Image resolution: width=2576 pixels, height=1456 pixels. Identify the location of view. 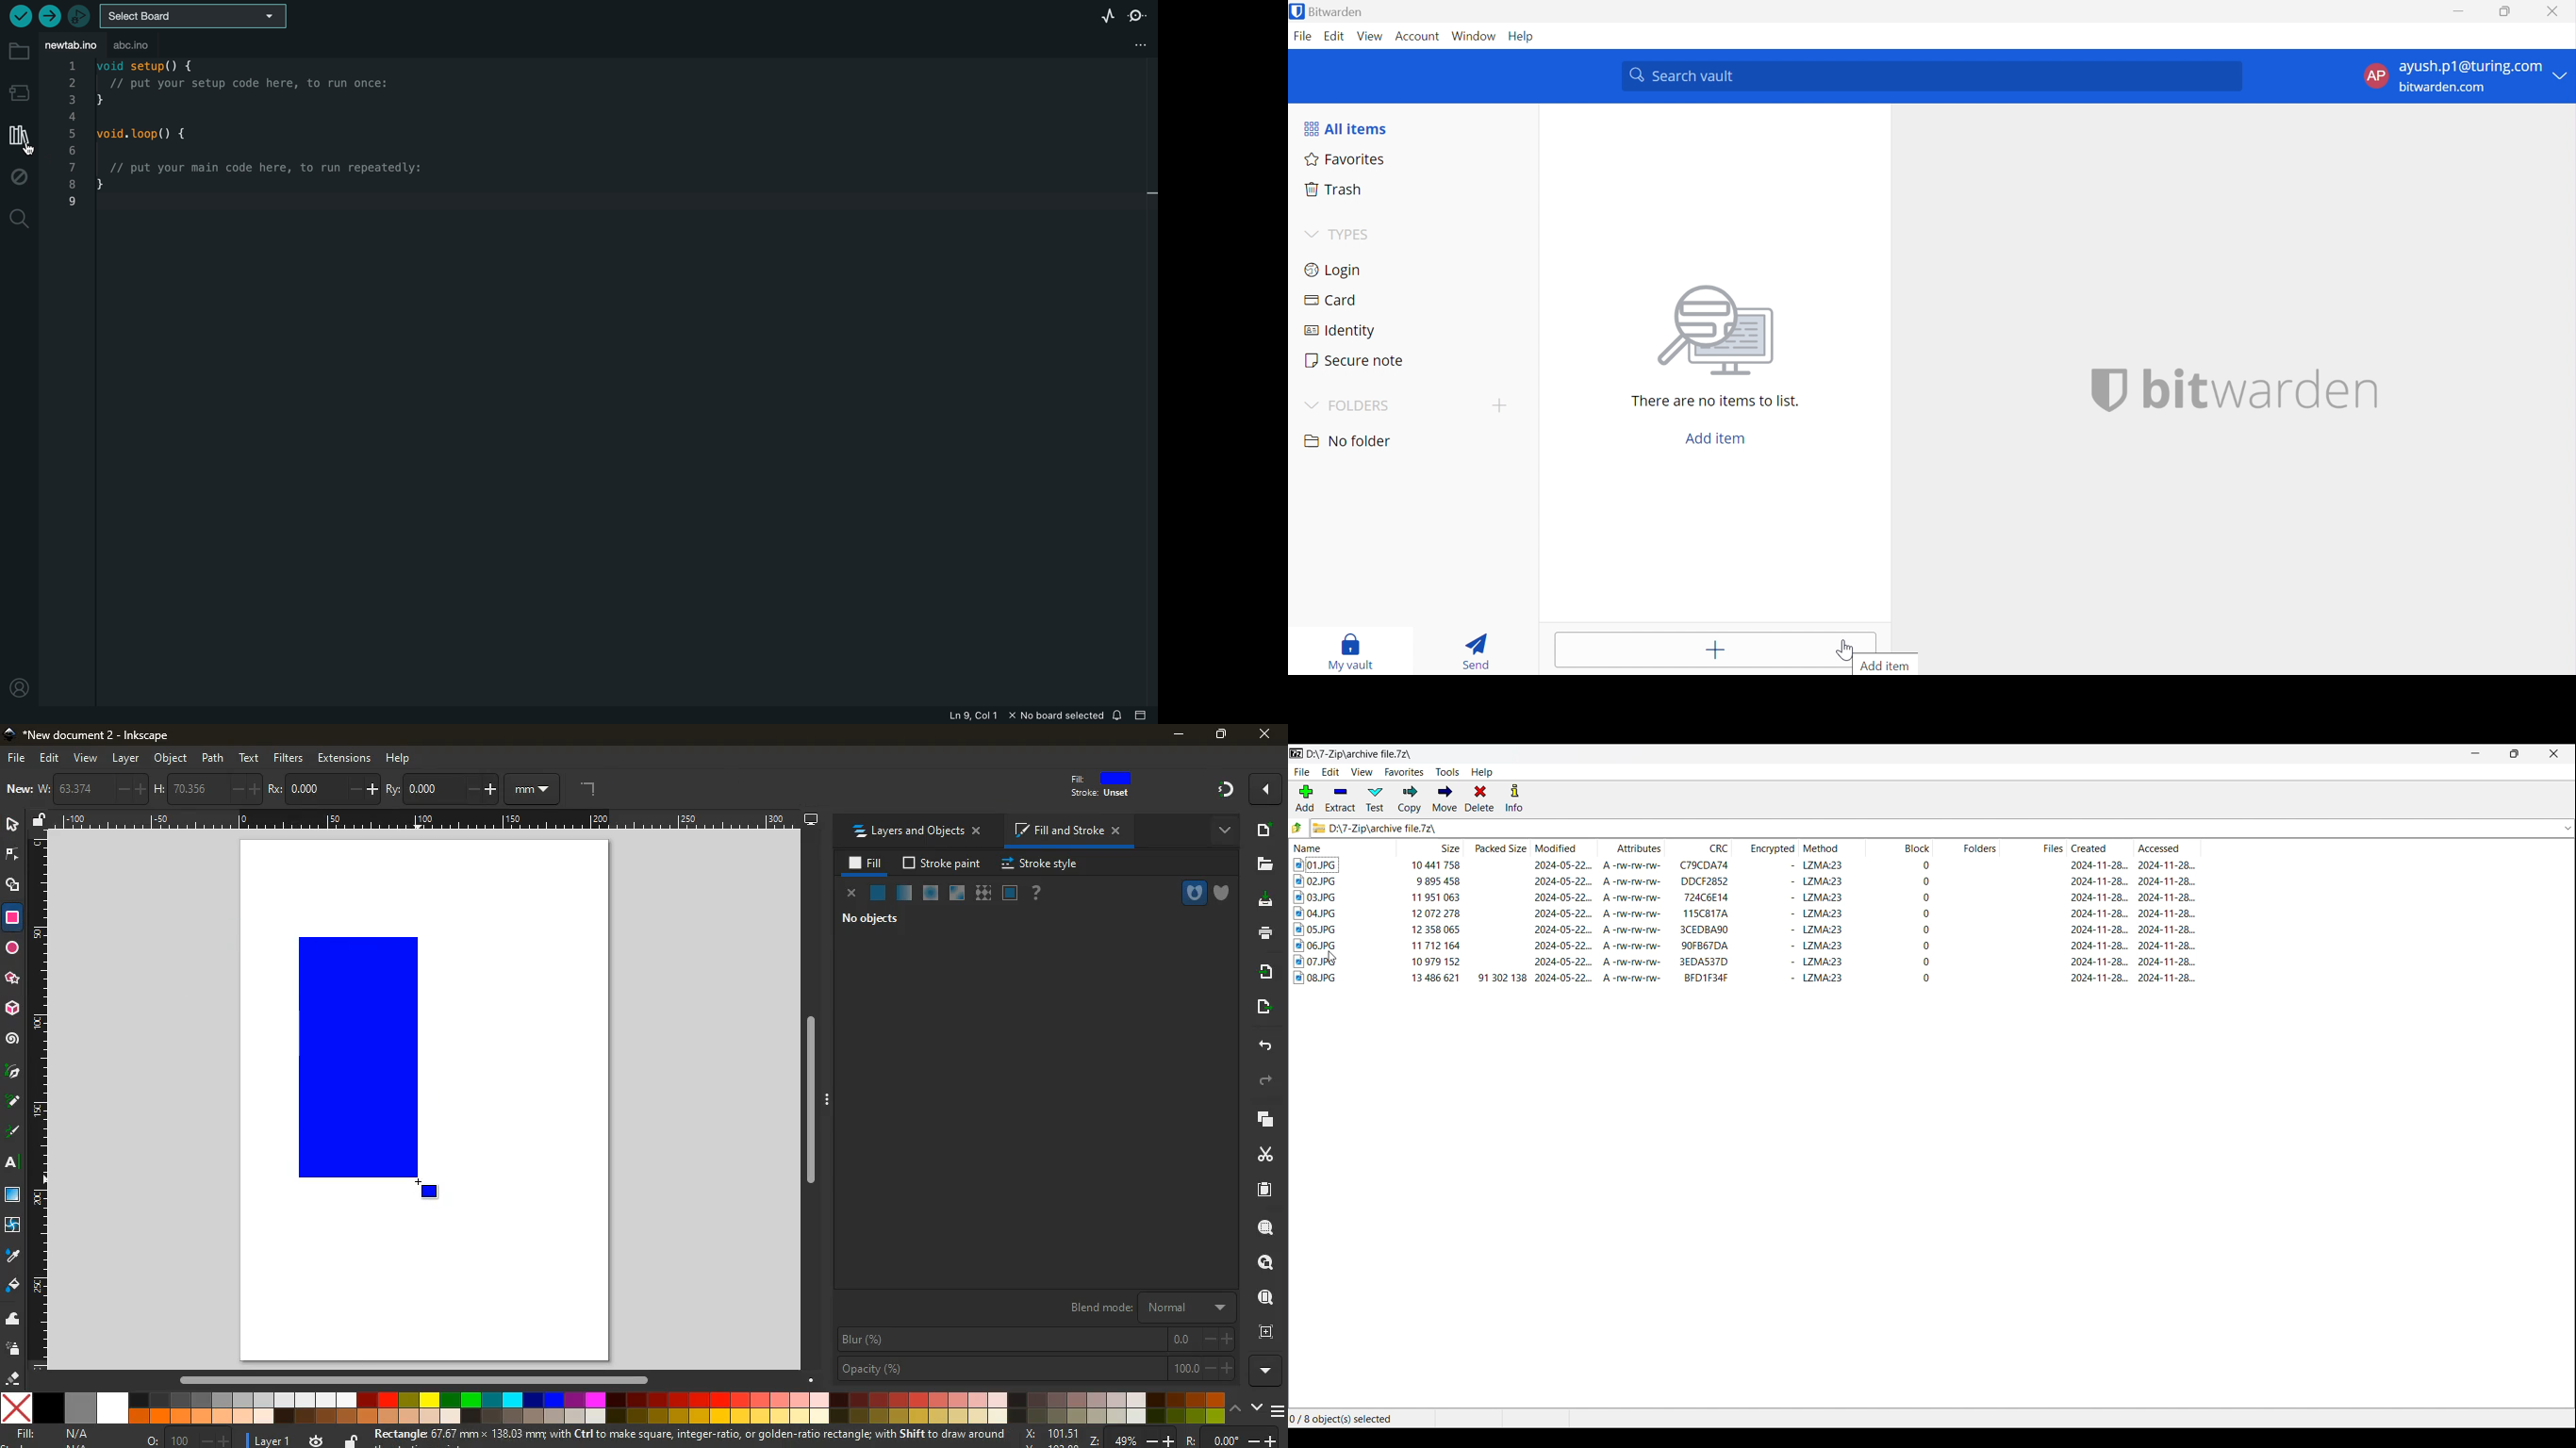
(86, 759).